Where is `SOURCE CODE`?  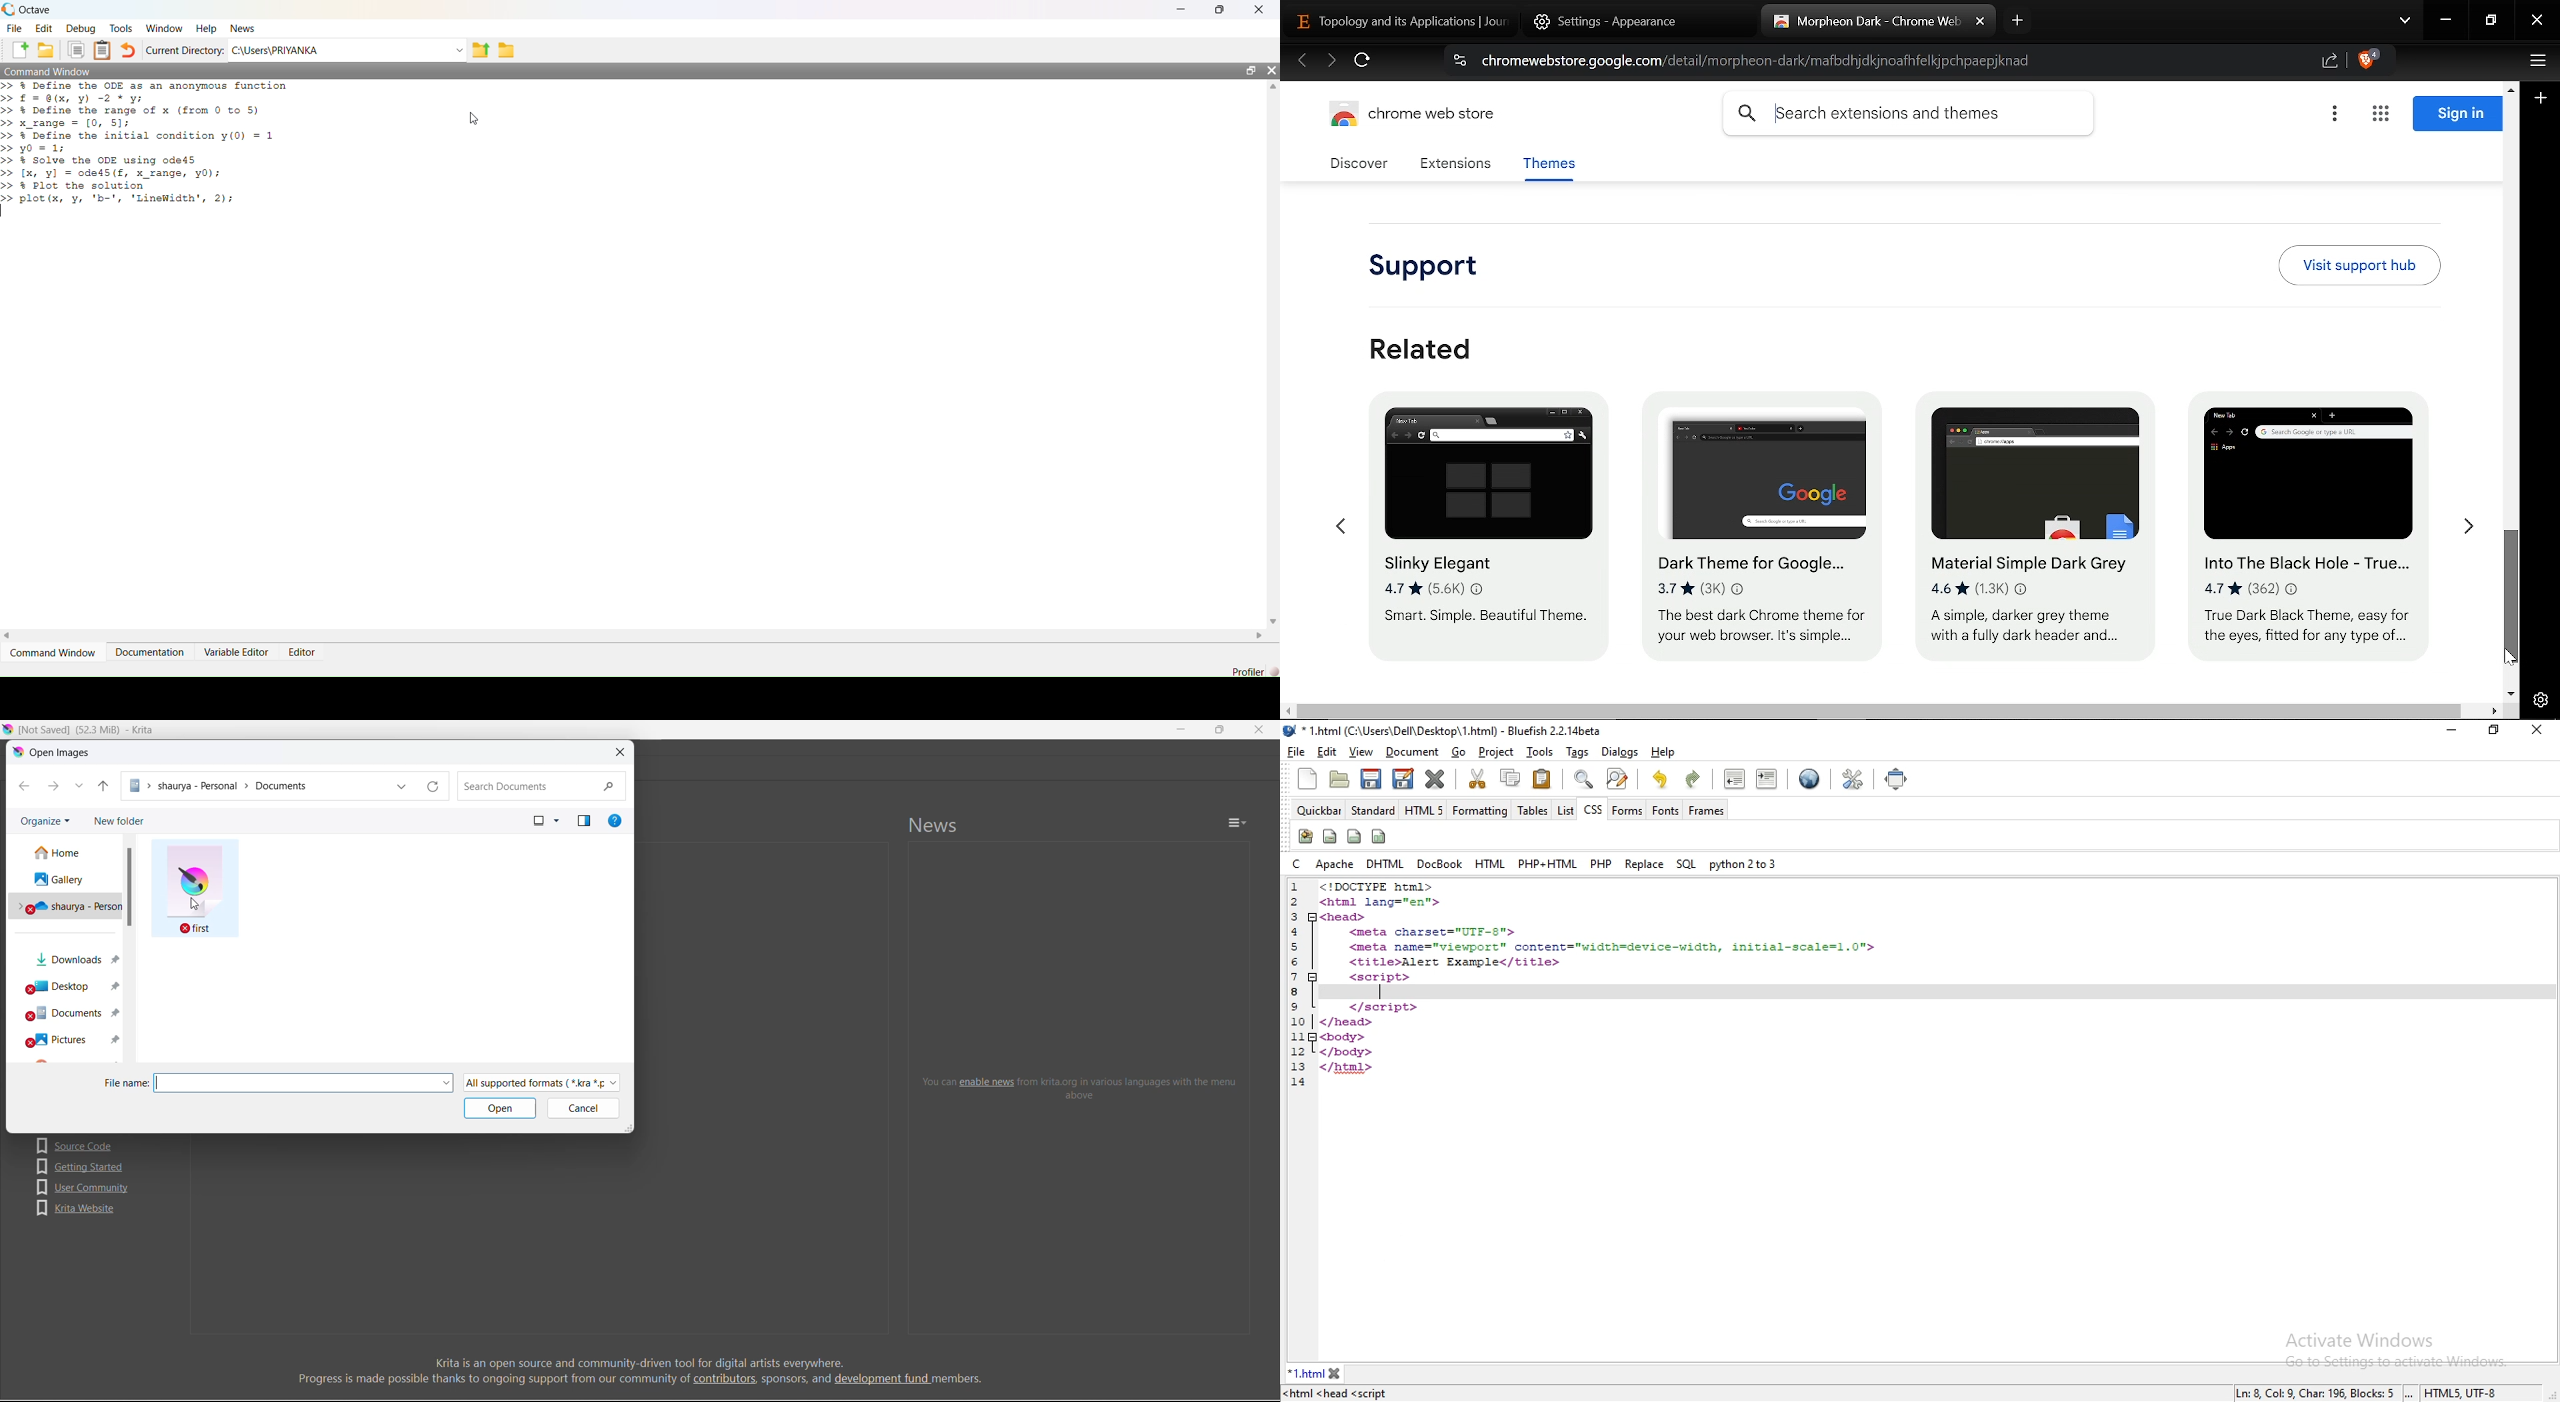
SOURCE CODE is located at coordinates (80, 1145).